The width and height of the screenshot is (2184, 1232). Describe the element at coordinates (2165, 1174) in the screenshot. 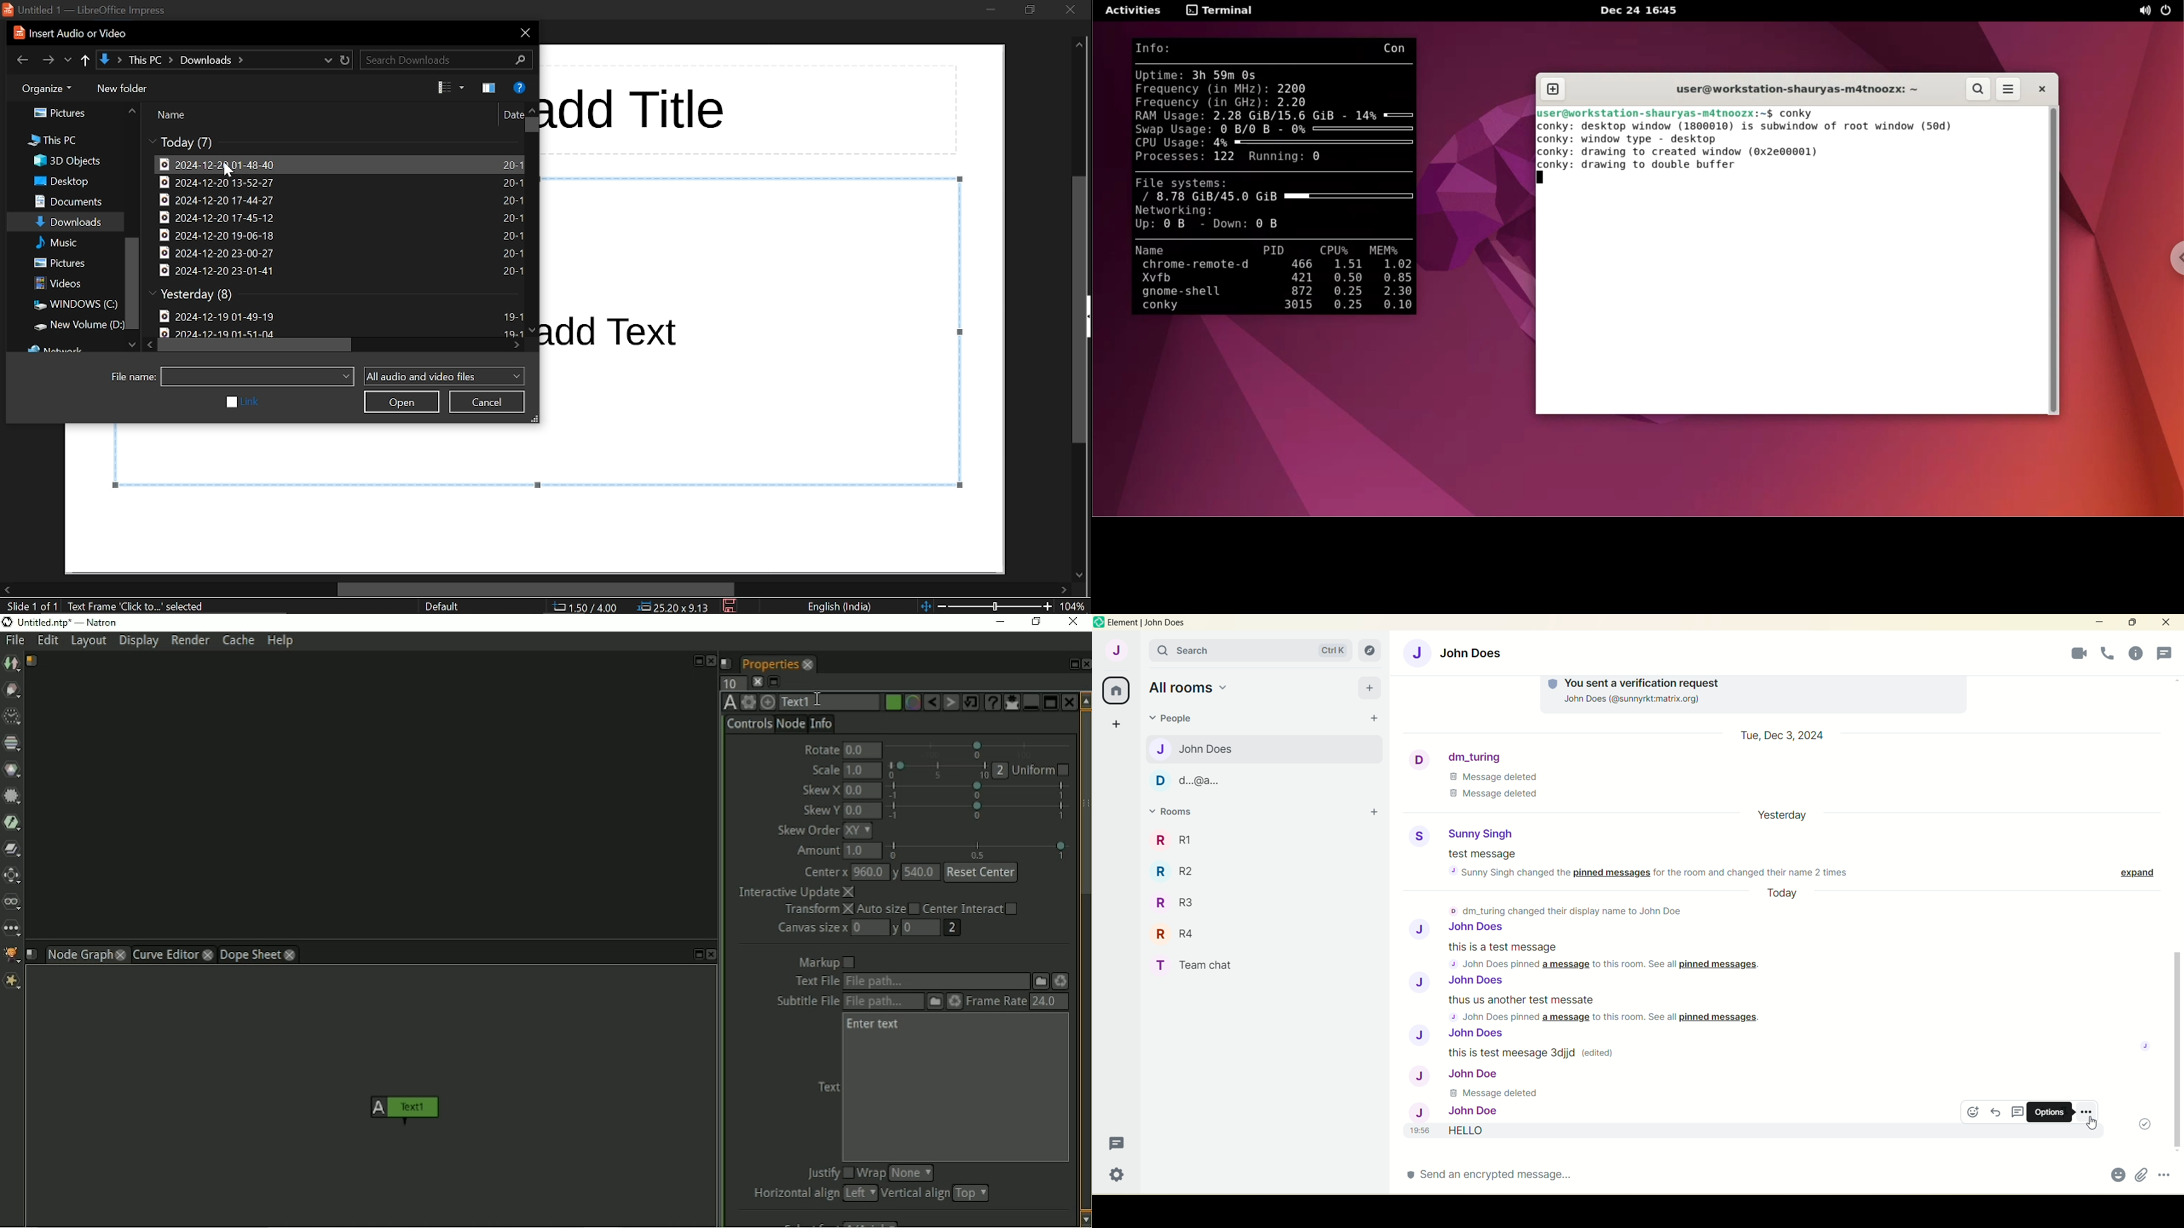

I see `options` at that location.